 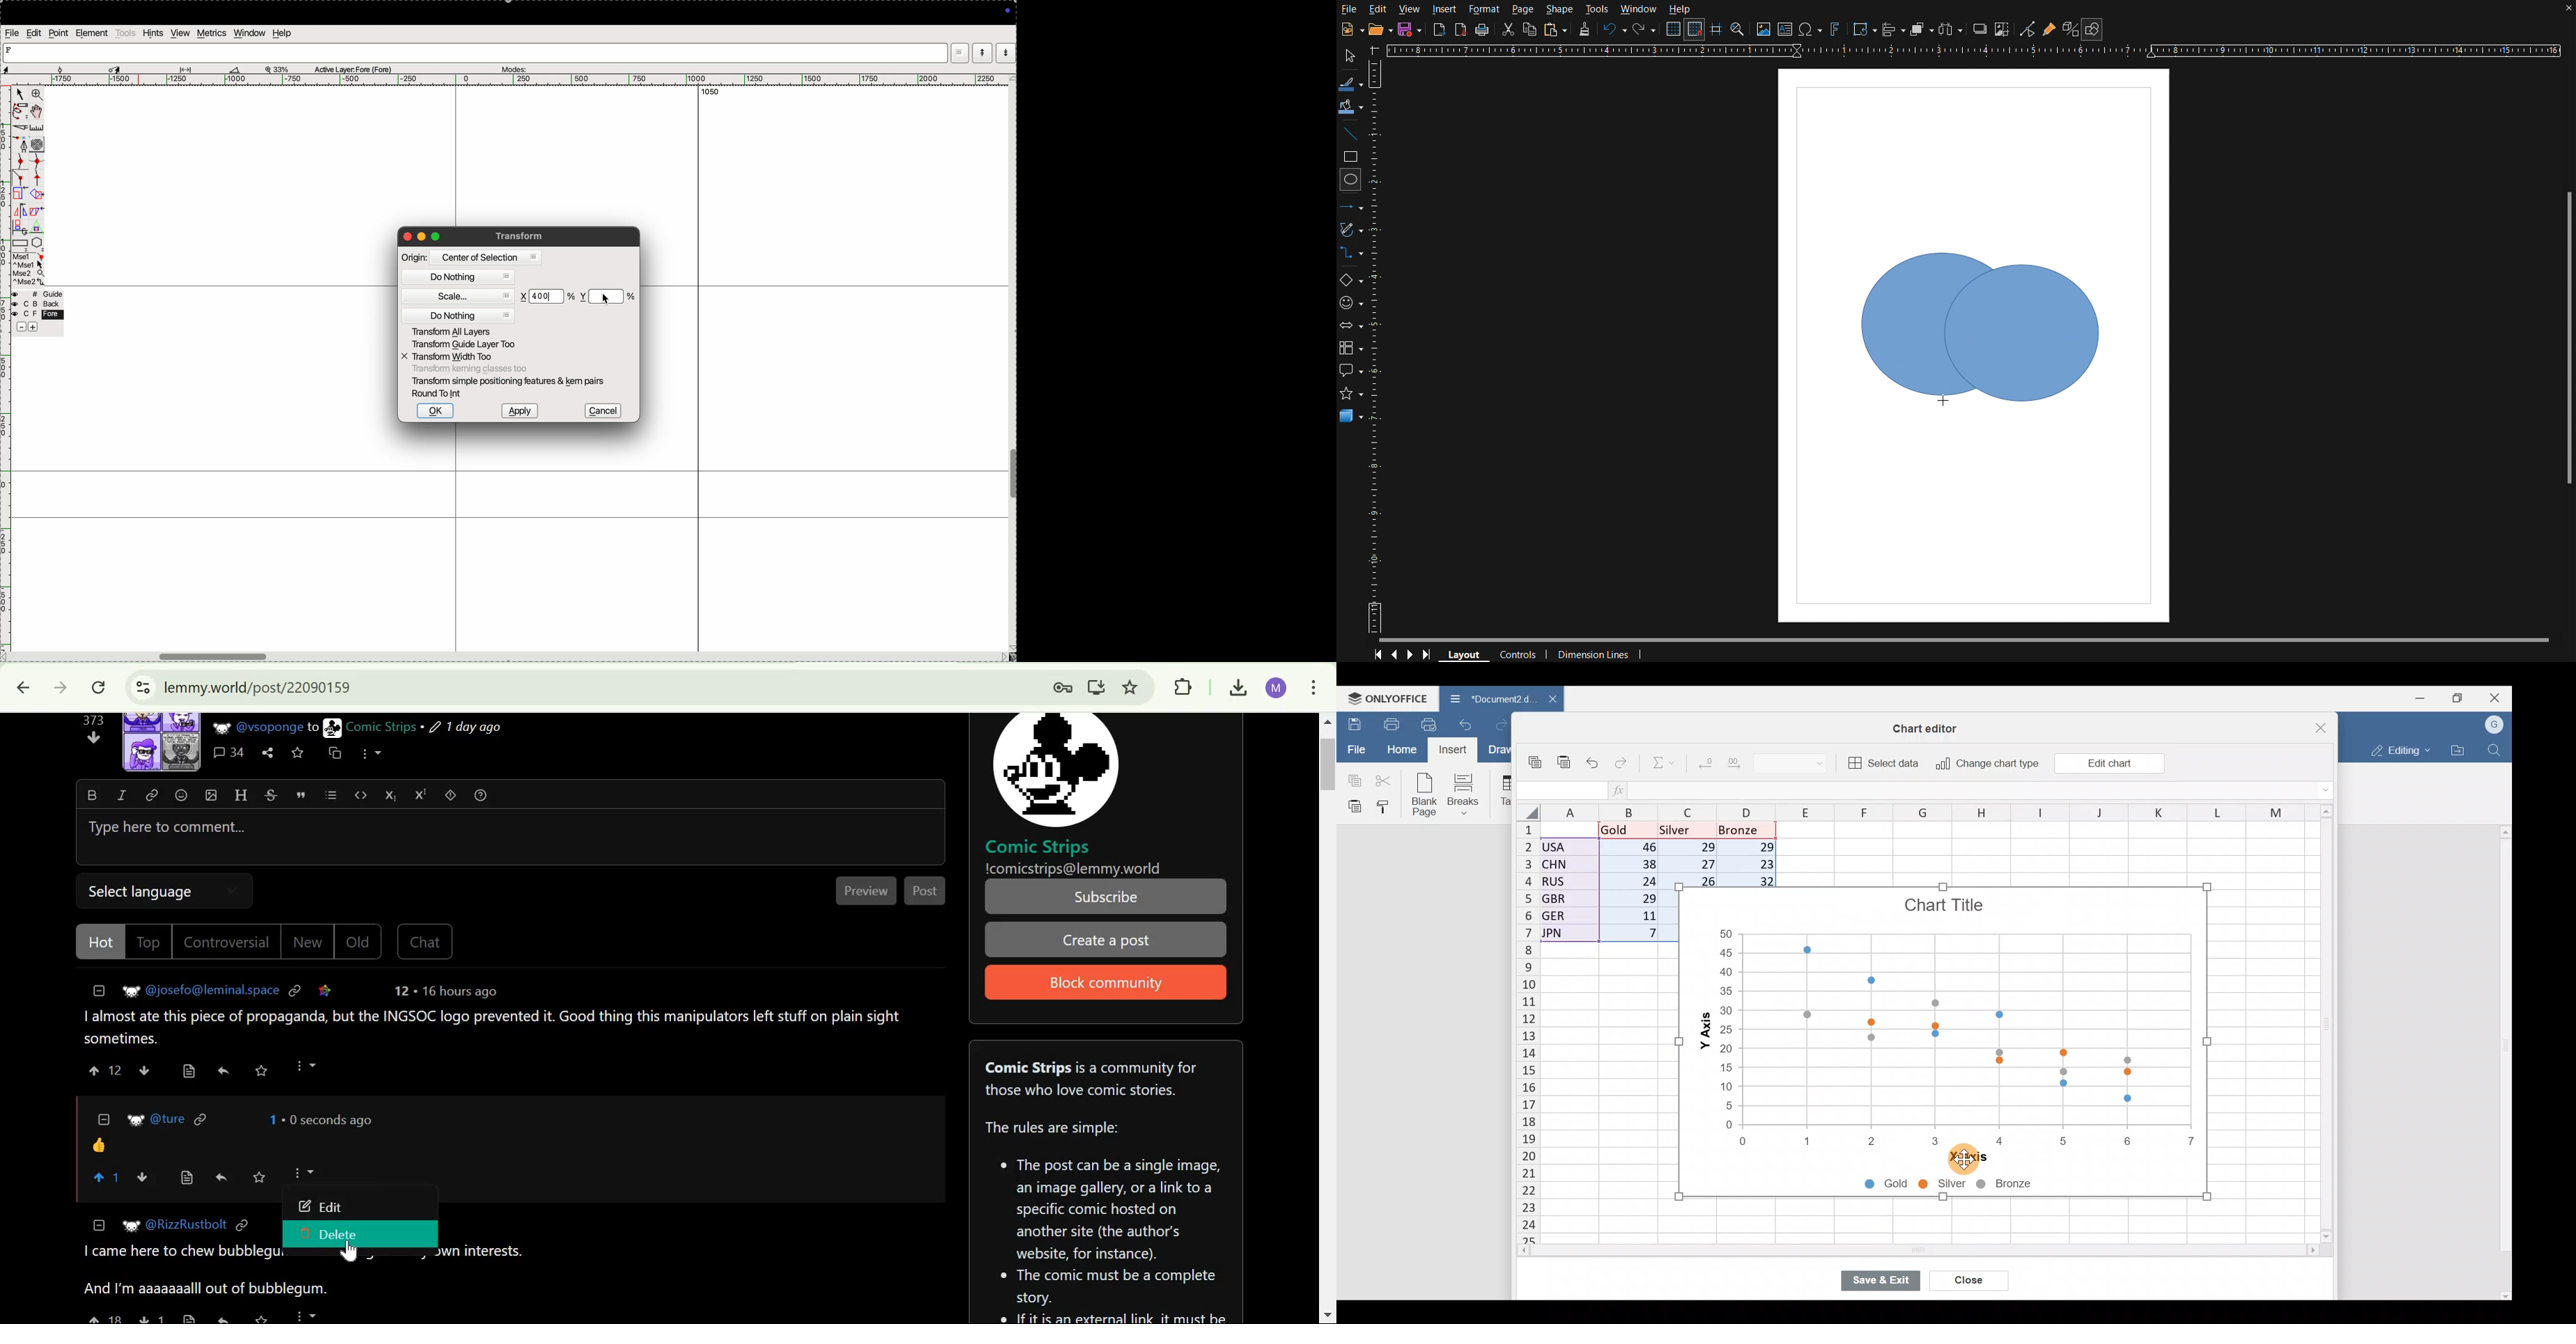 I want to click on Insert, so click(x=1444, y=8).